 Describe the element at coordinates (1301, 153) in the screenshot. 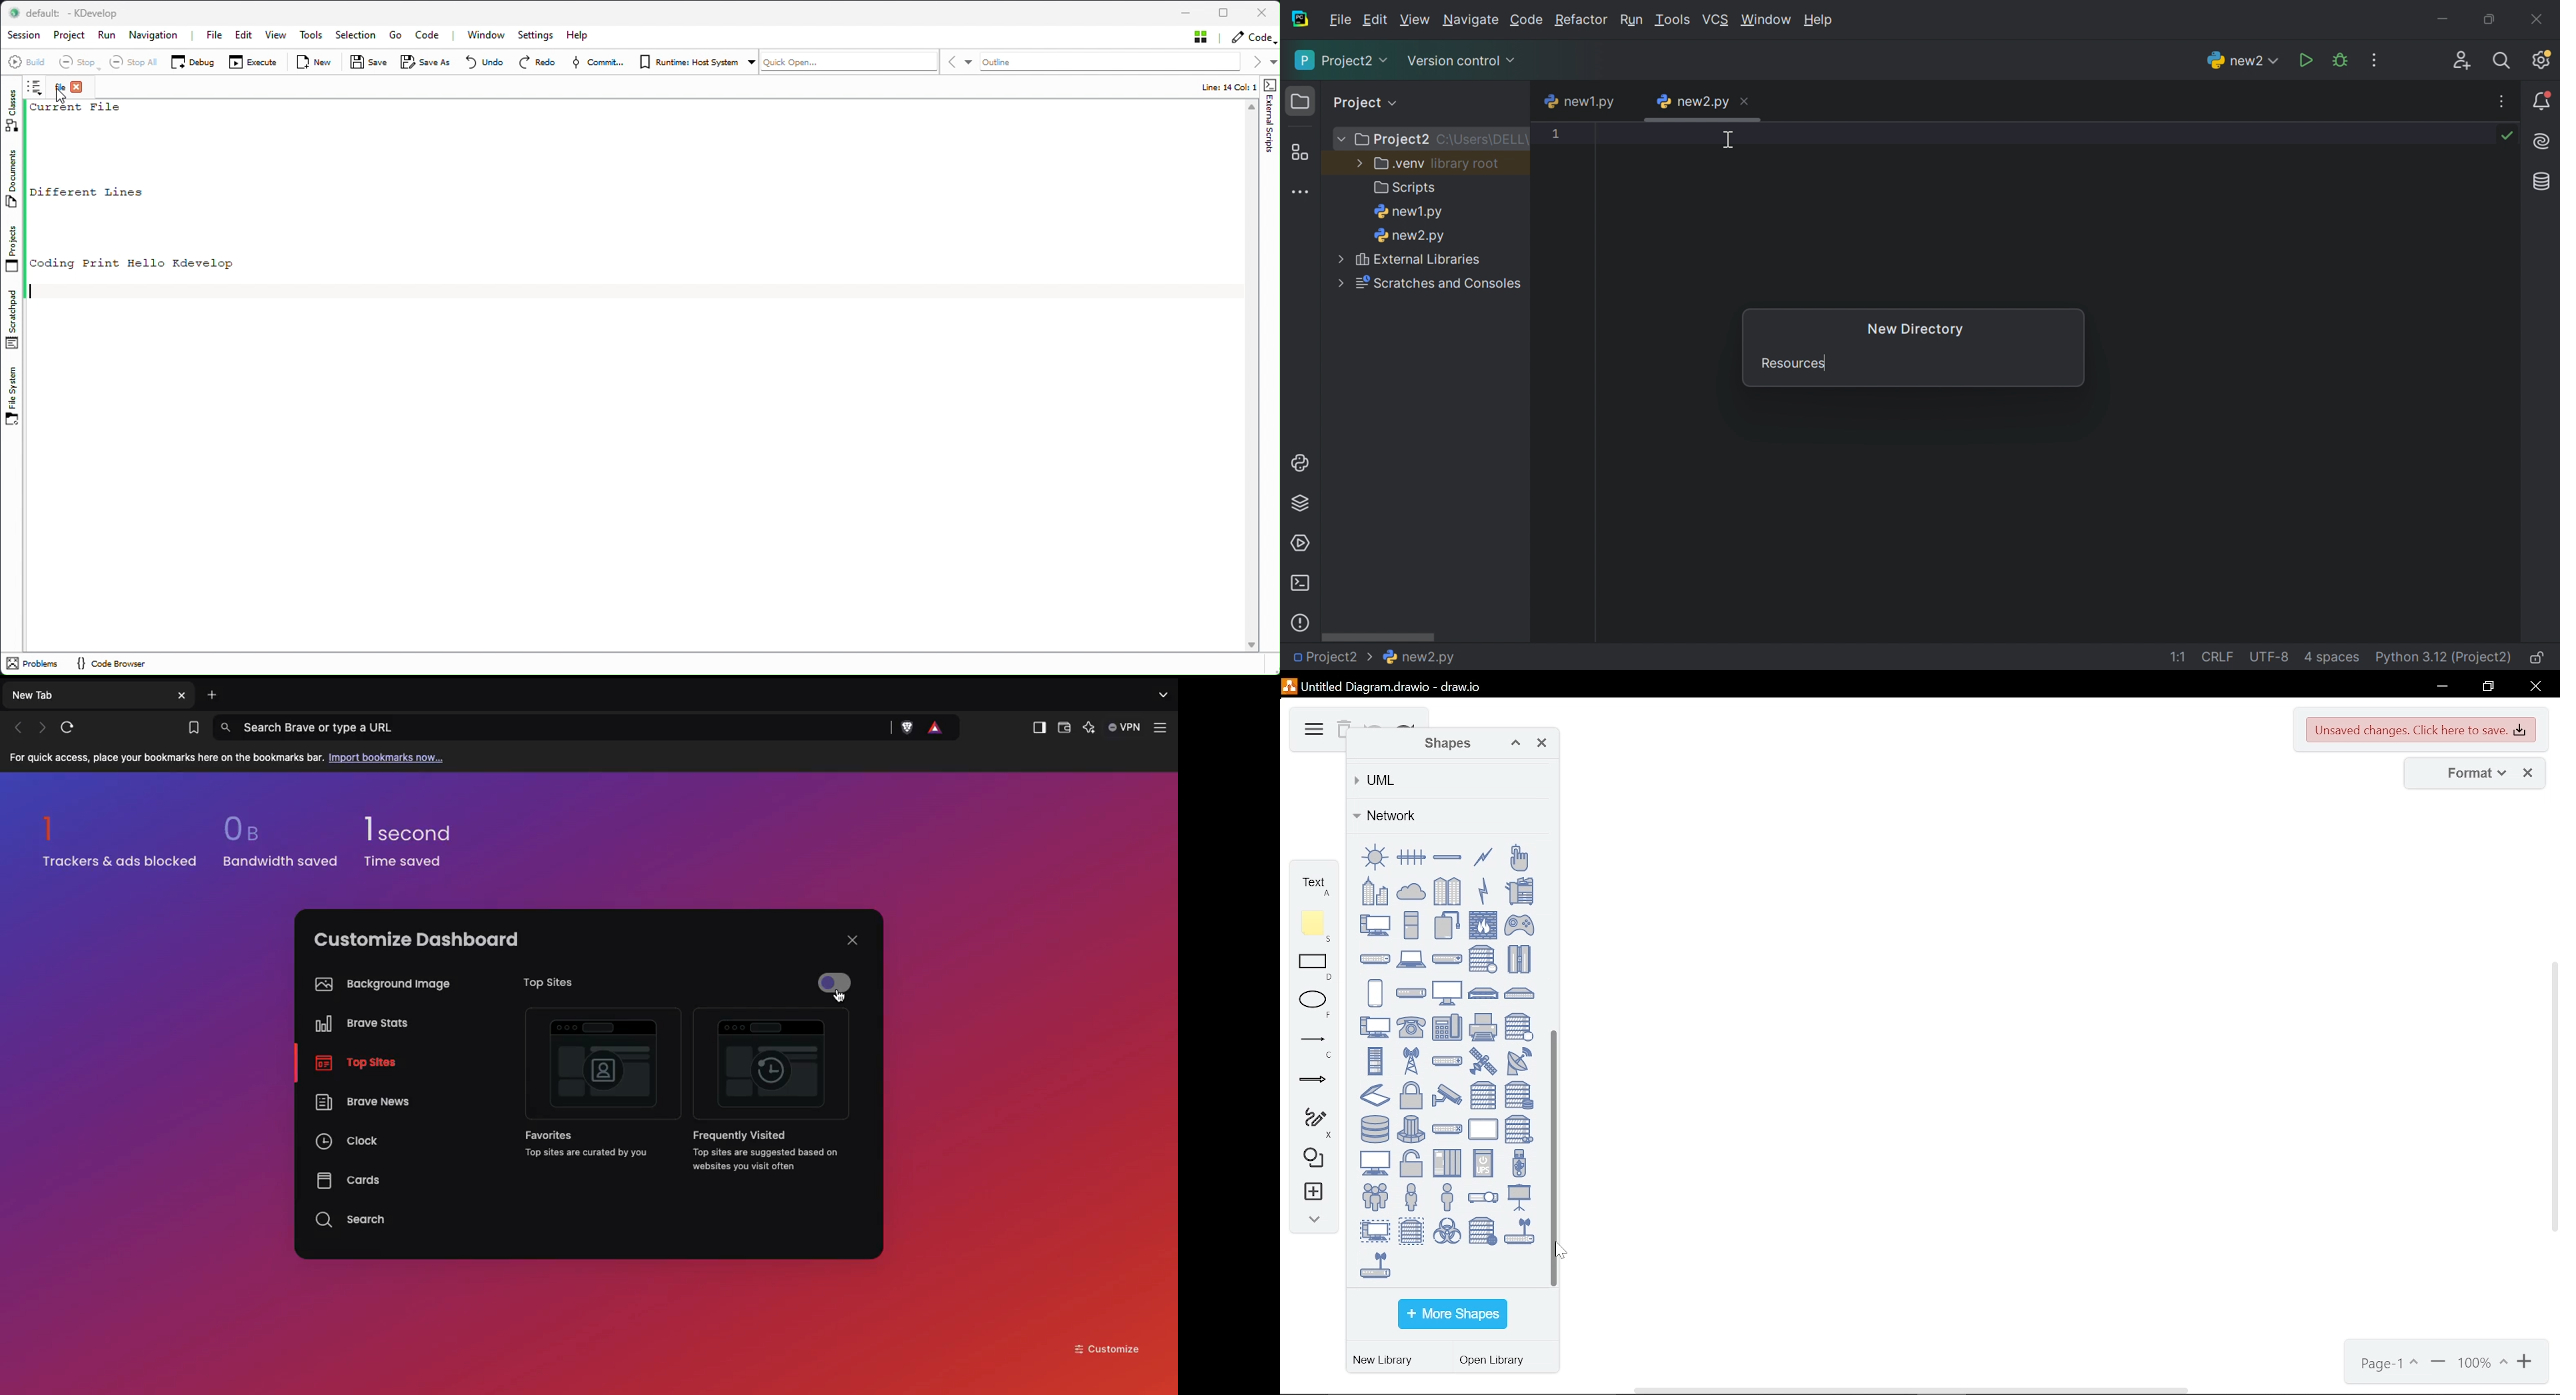

I see `Structure` at that location.